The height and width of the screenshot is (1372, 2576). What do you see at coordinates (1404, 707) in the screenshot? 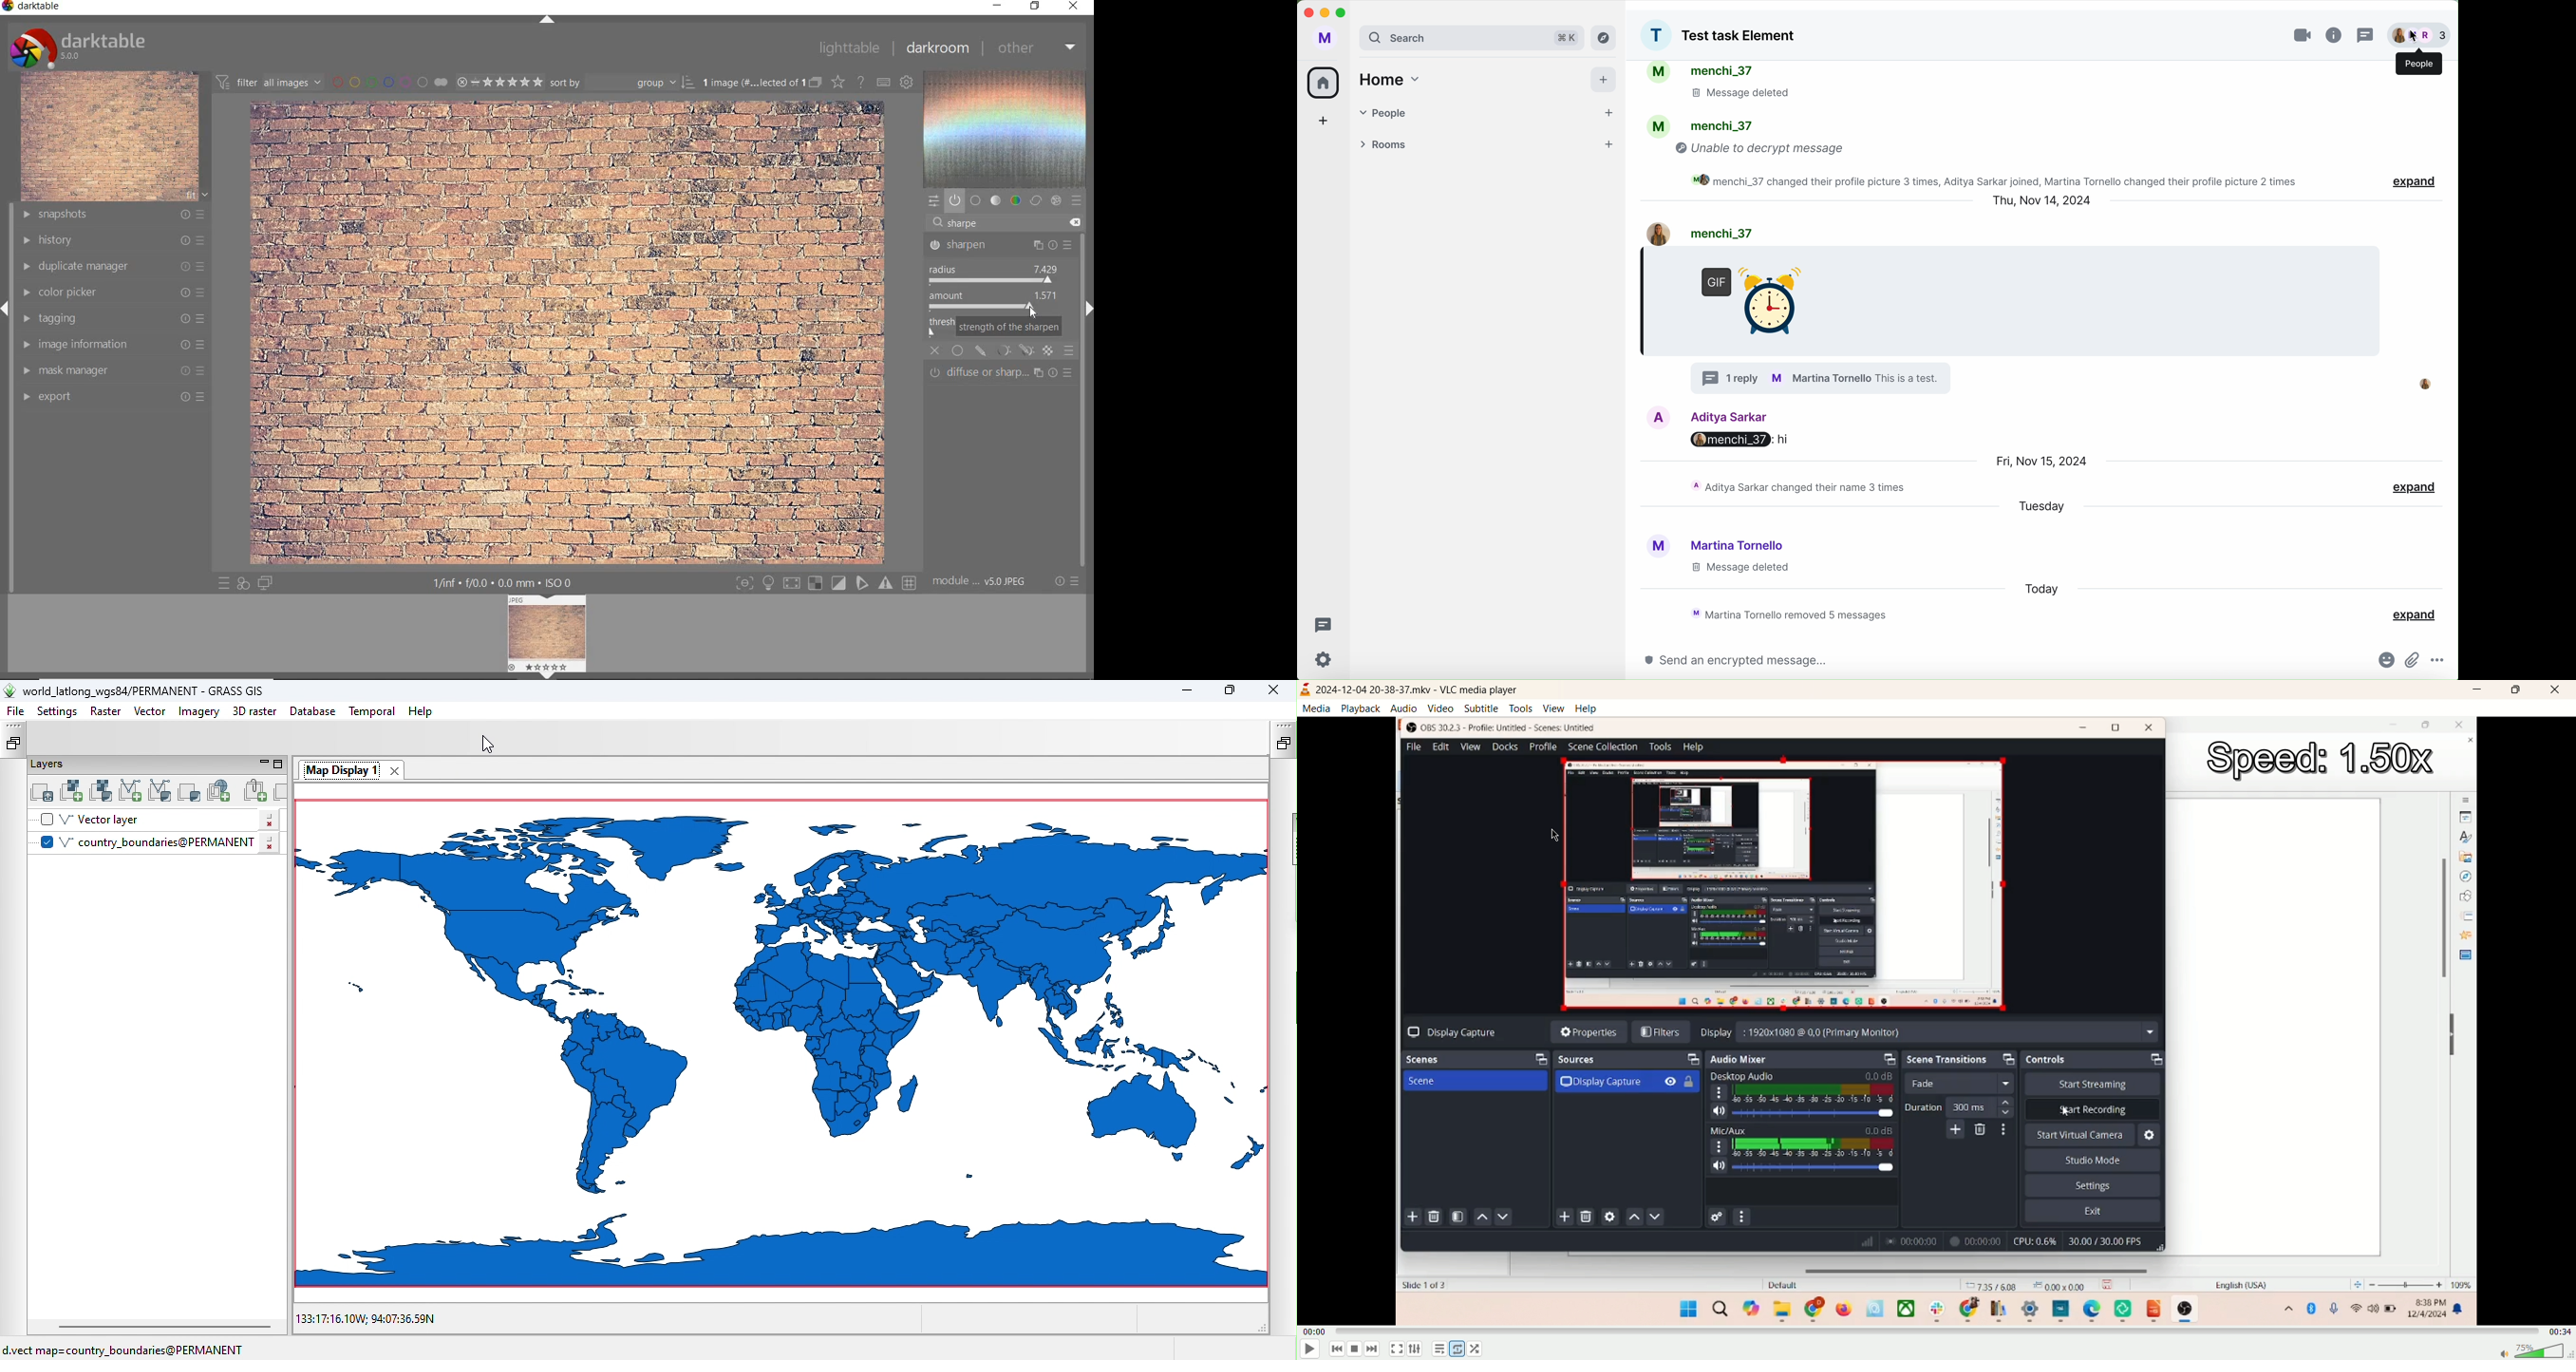
I see `audio` at bounding box center [1404, 707].